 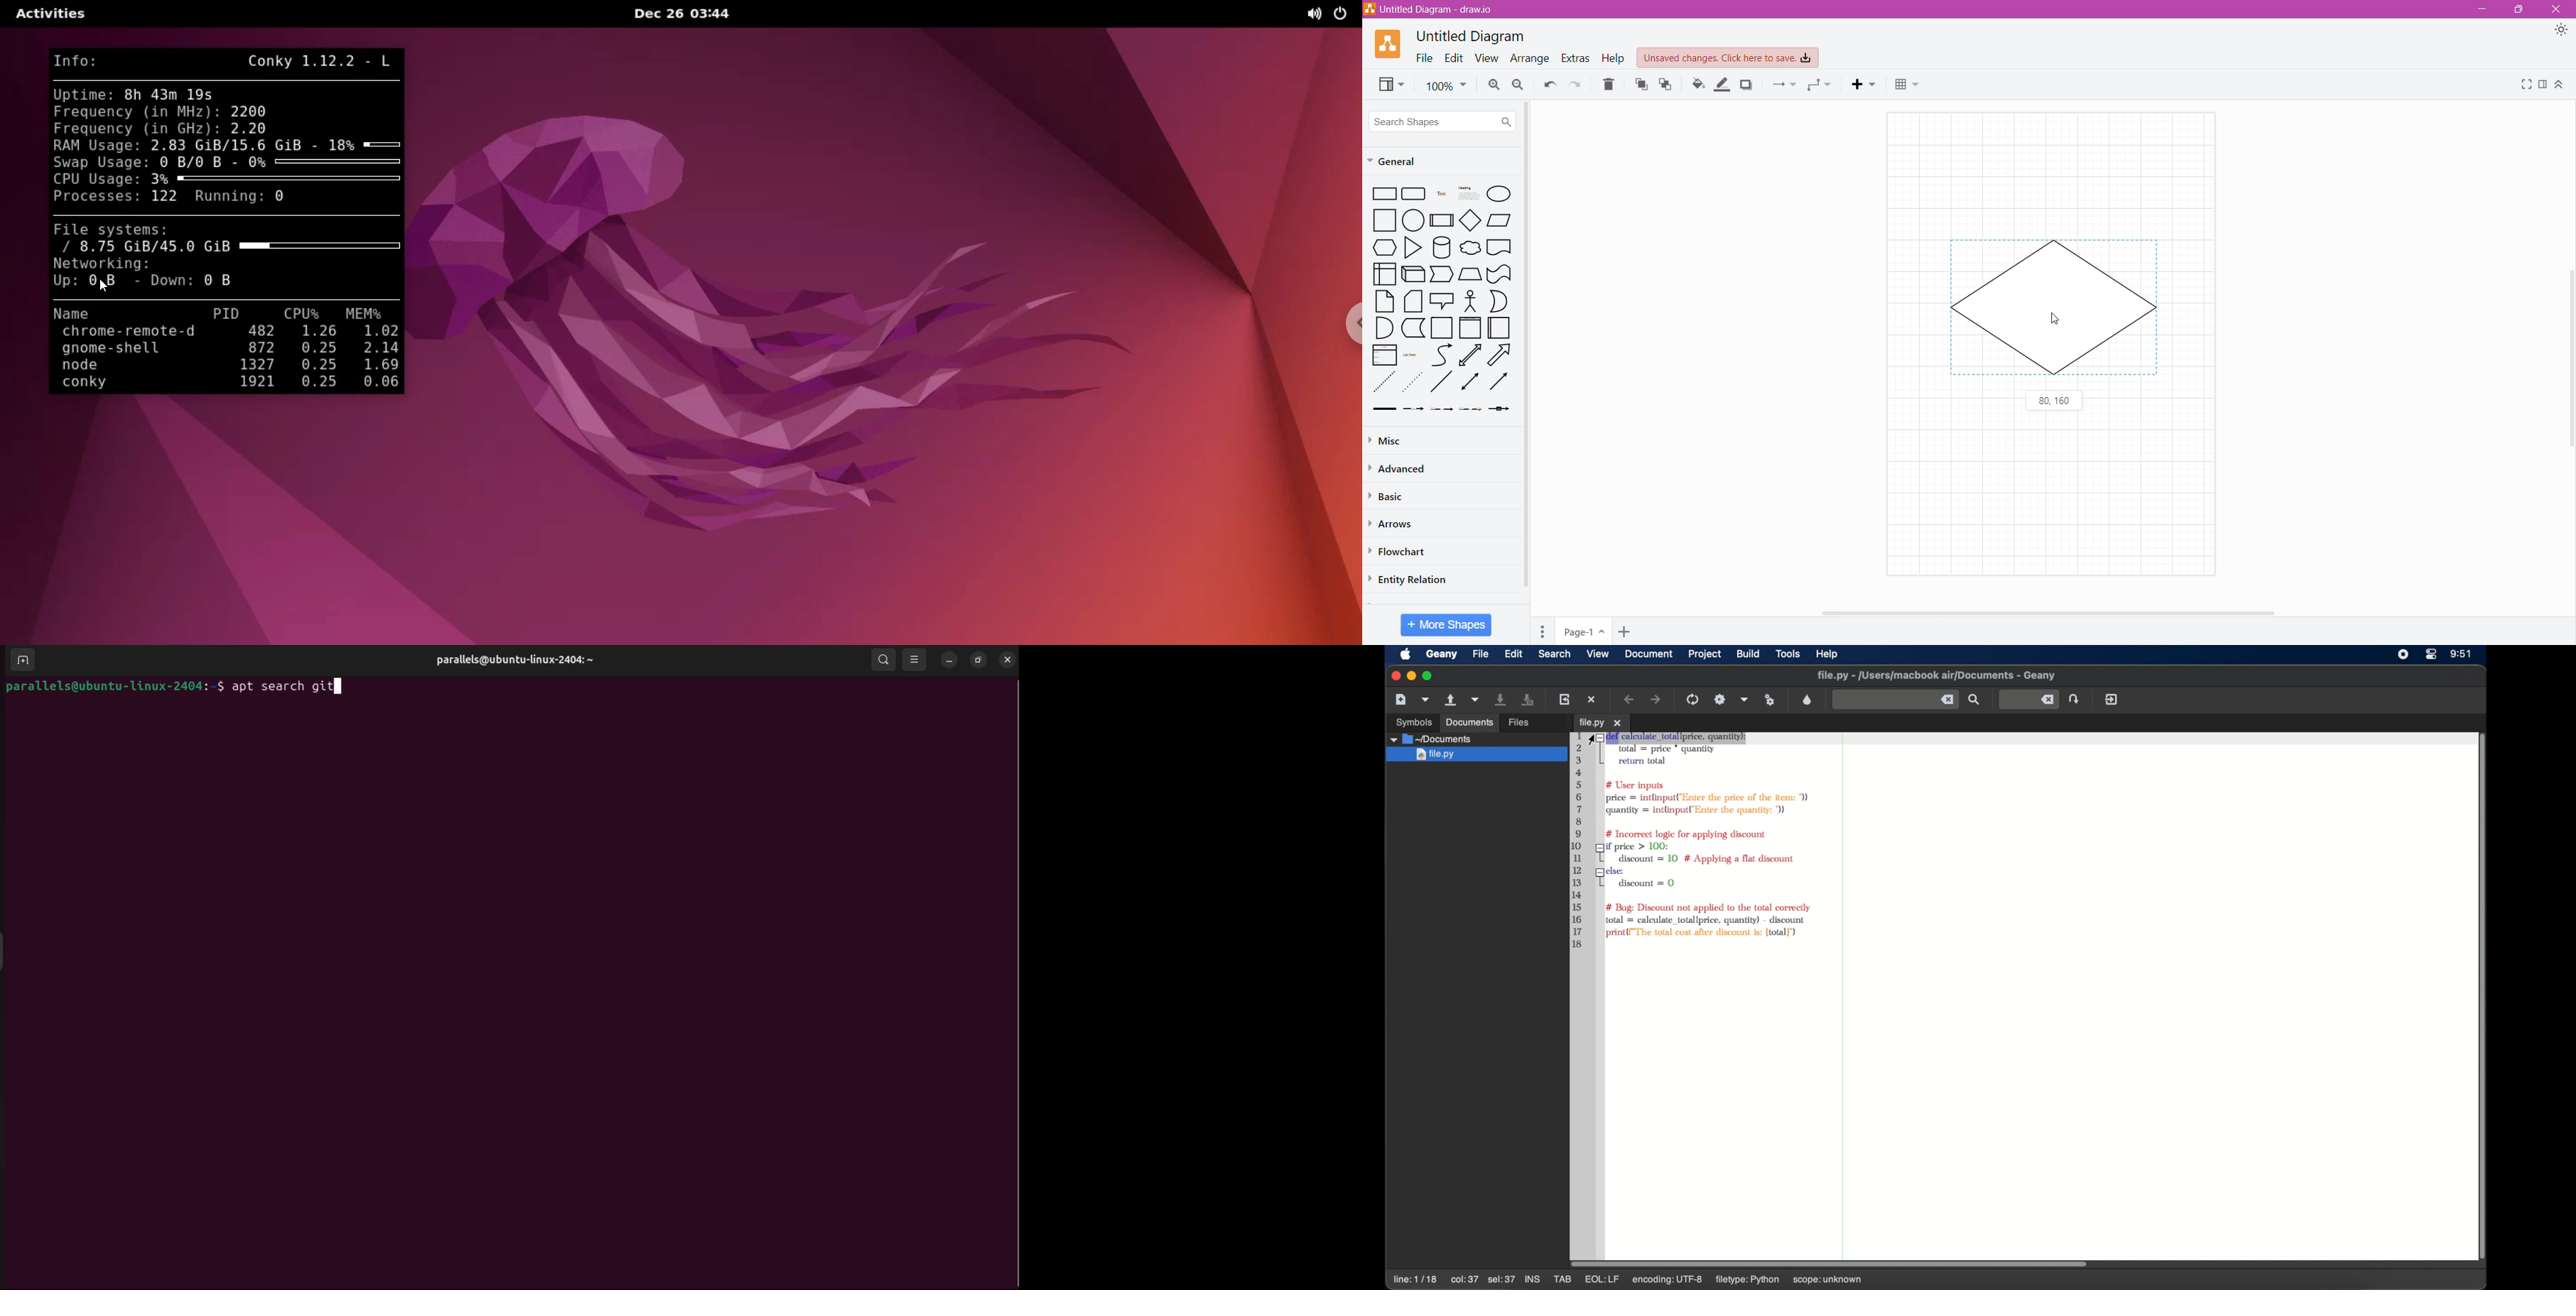 What do you see at coordinates (879, 659) in the screenshot?
I see `search` at bounding box center [879, 659].